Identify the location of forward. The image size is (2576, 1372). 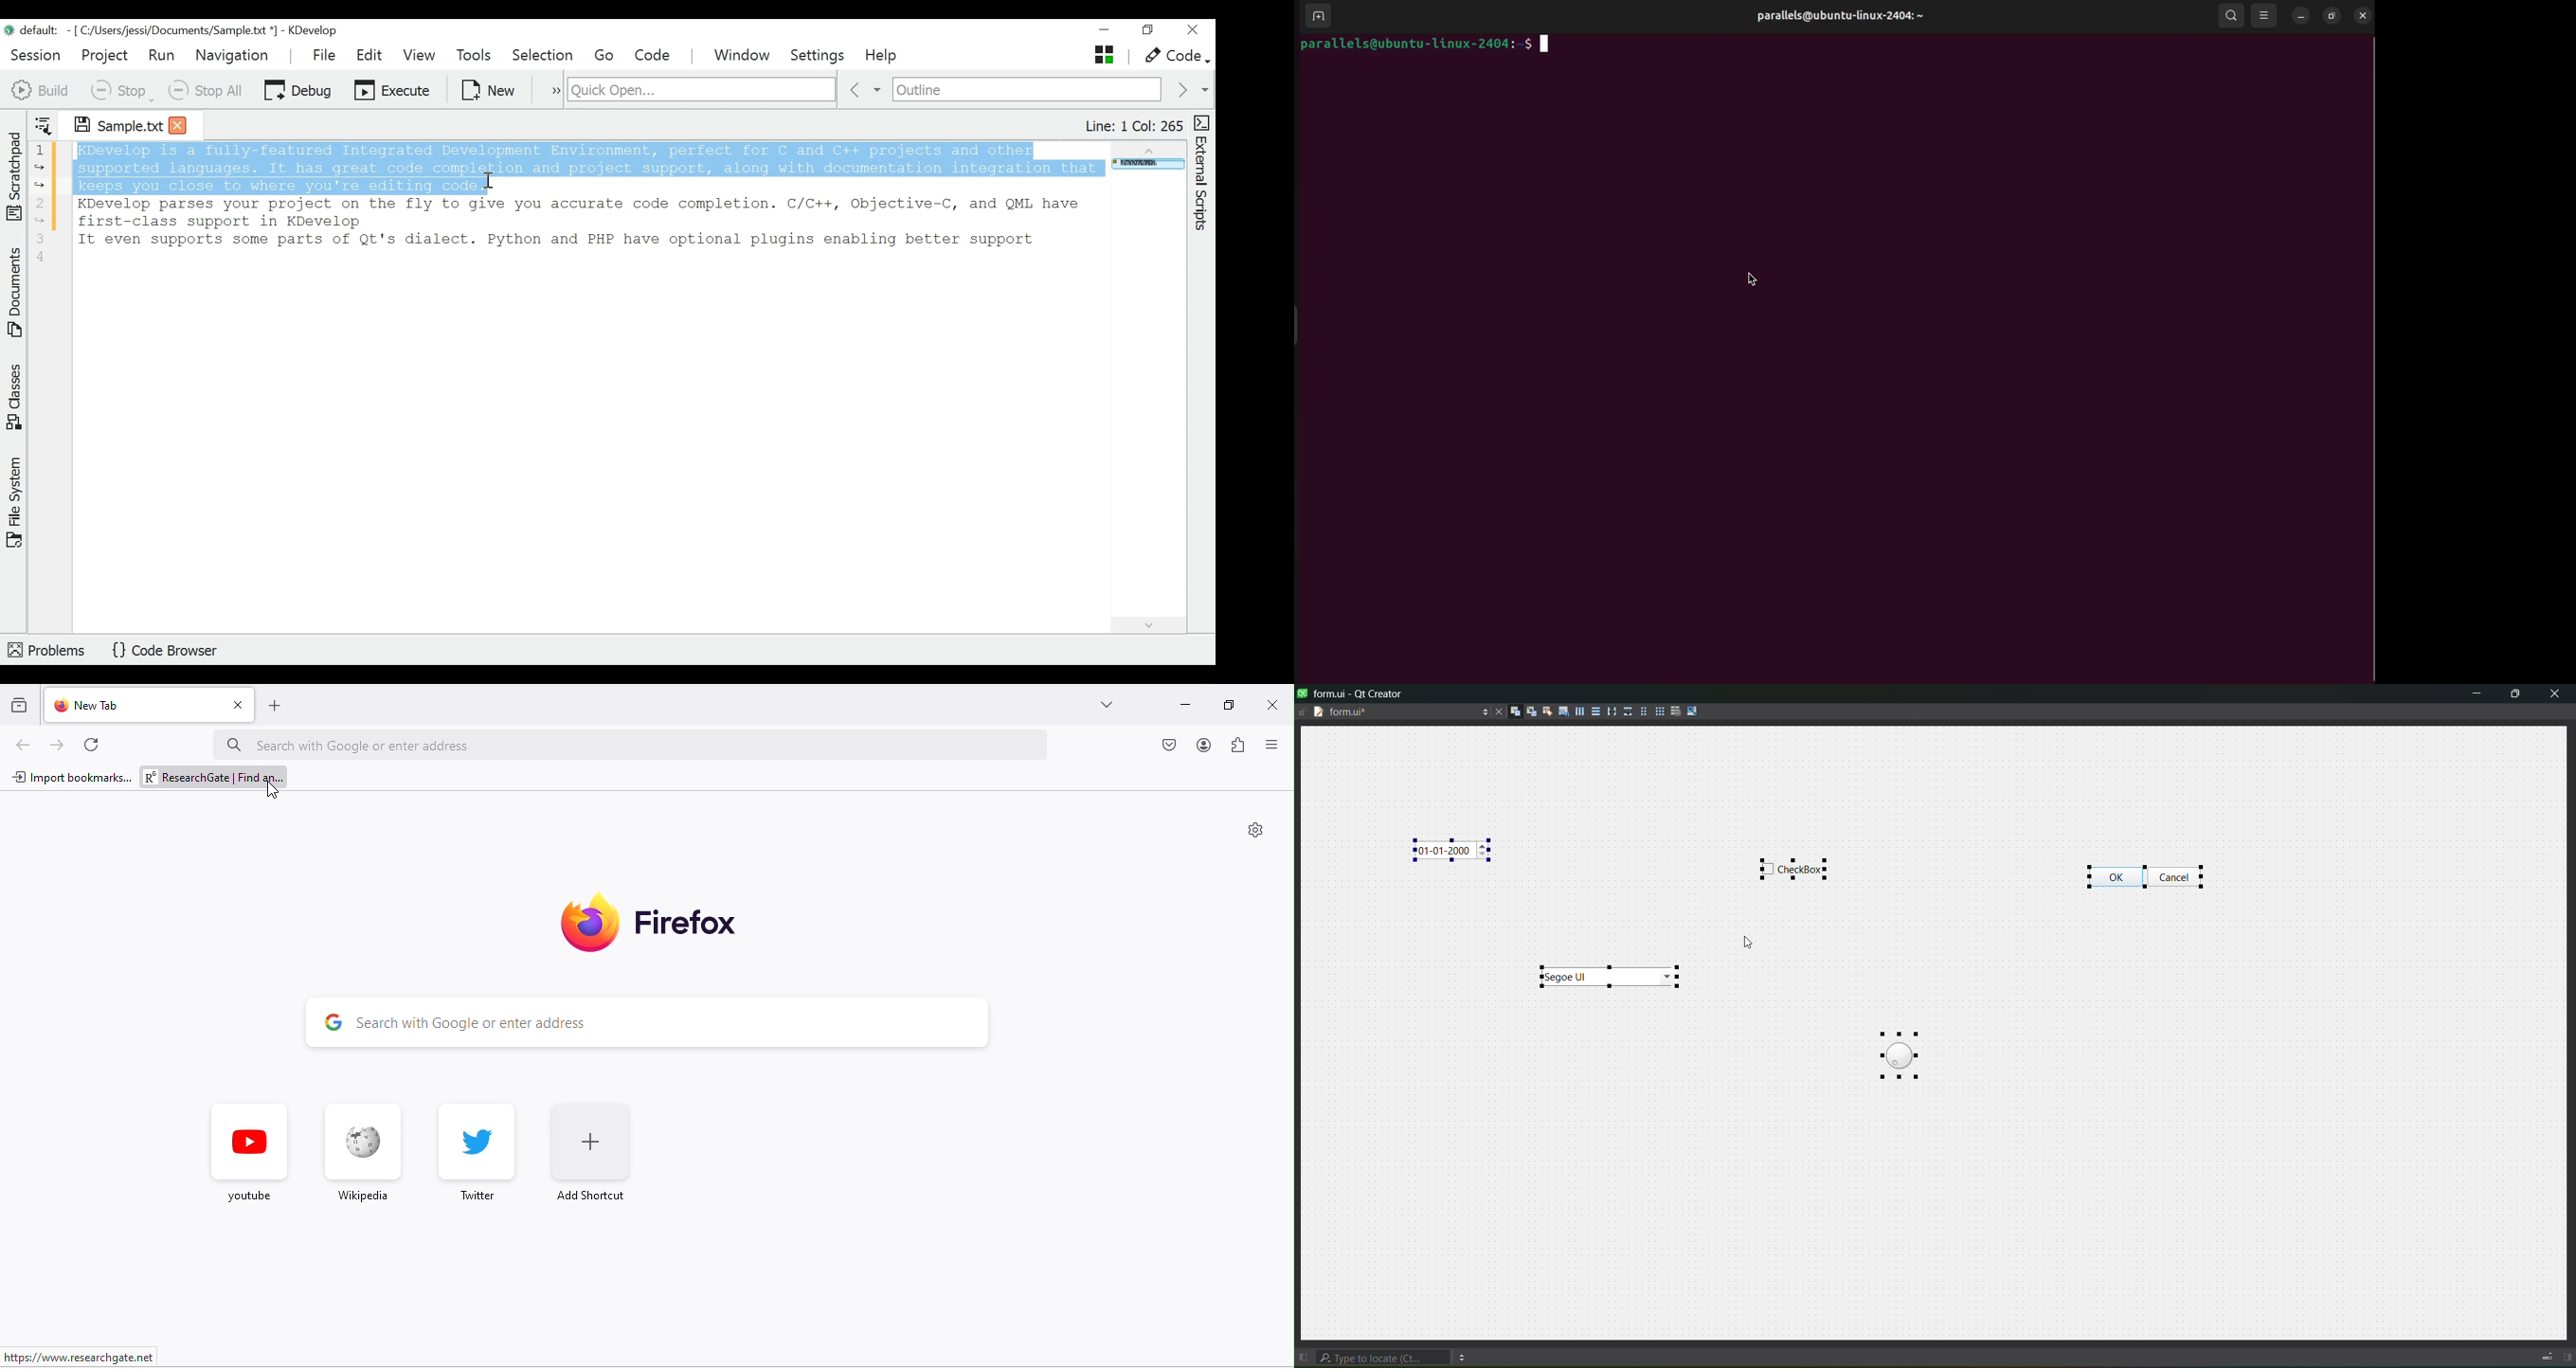
(62, 746).